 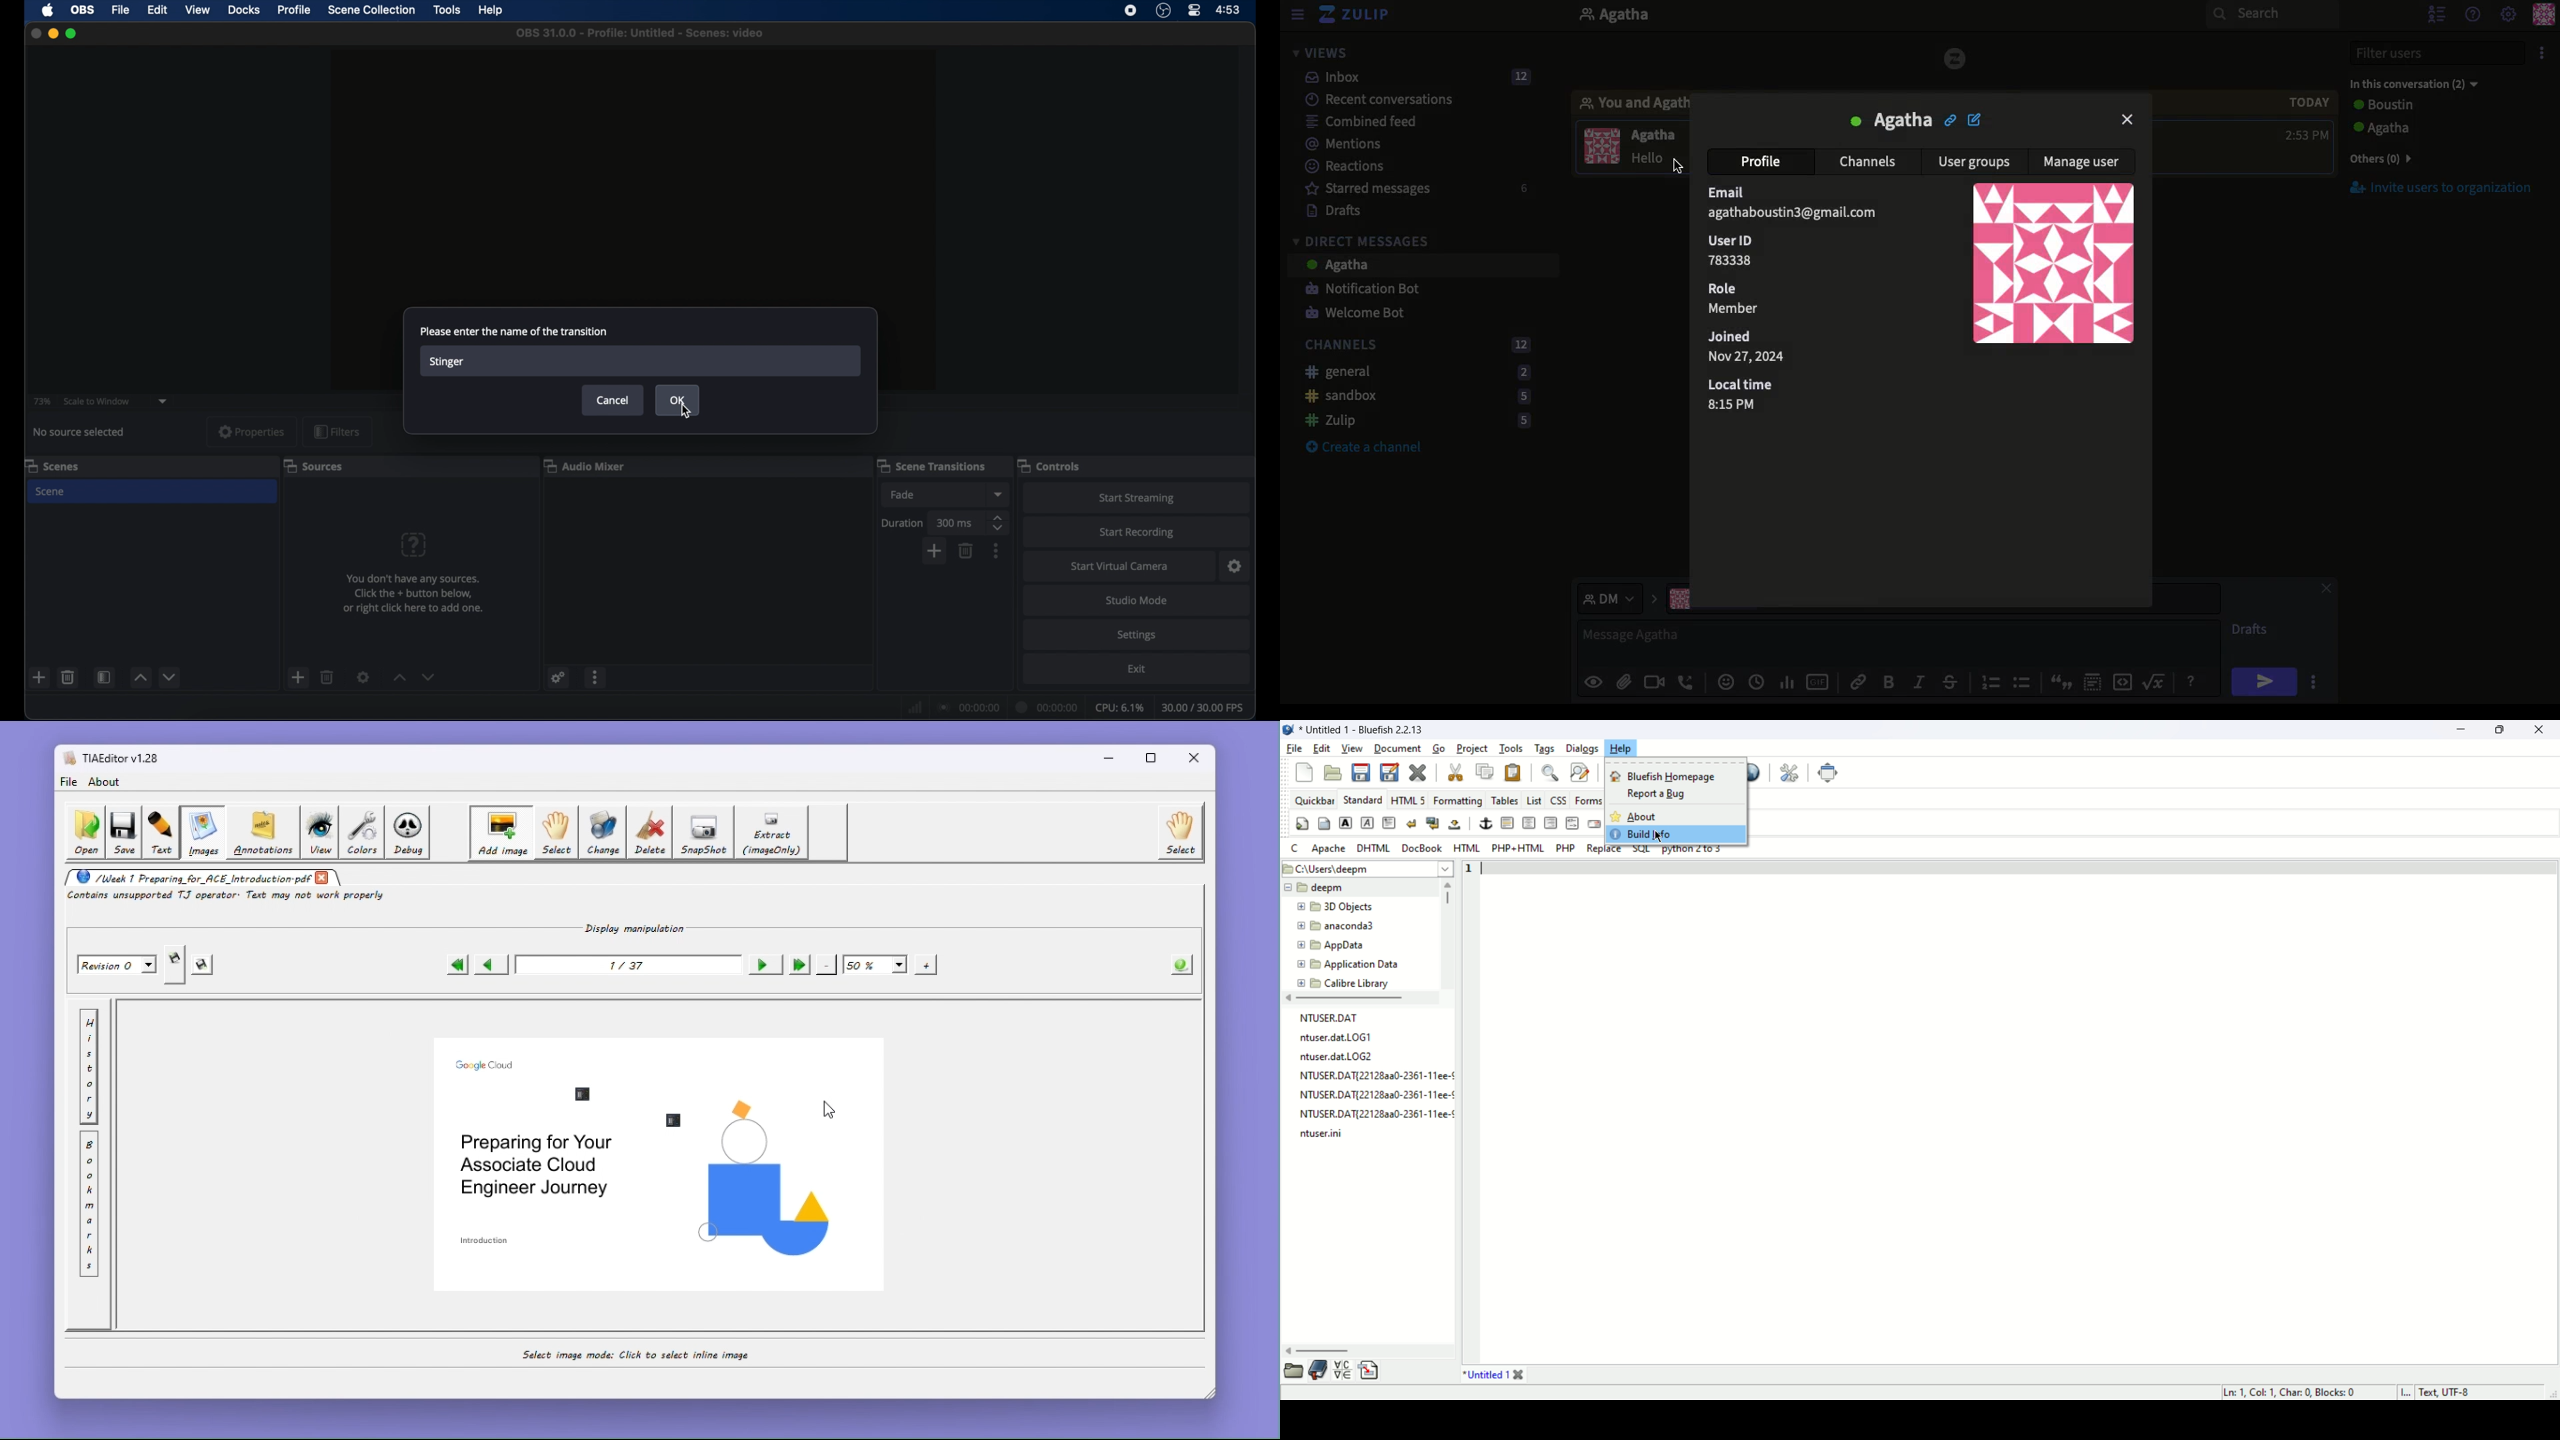 I want to click on minimize, so click(x=2465, y=730).